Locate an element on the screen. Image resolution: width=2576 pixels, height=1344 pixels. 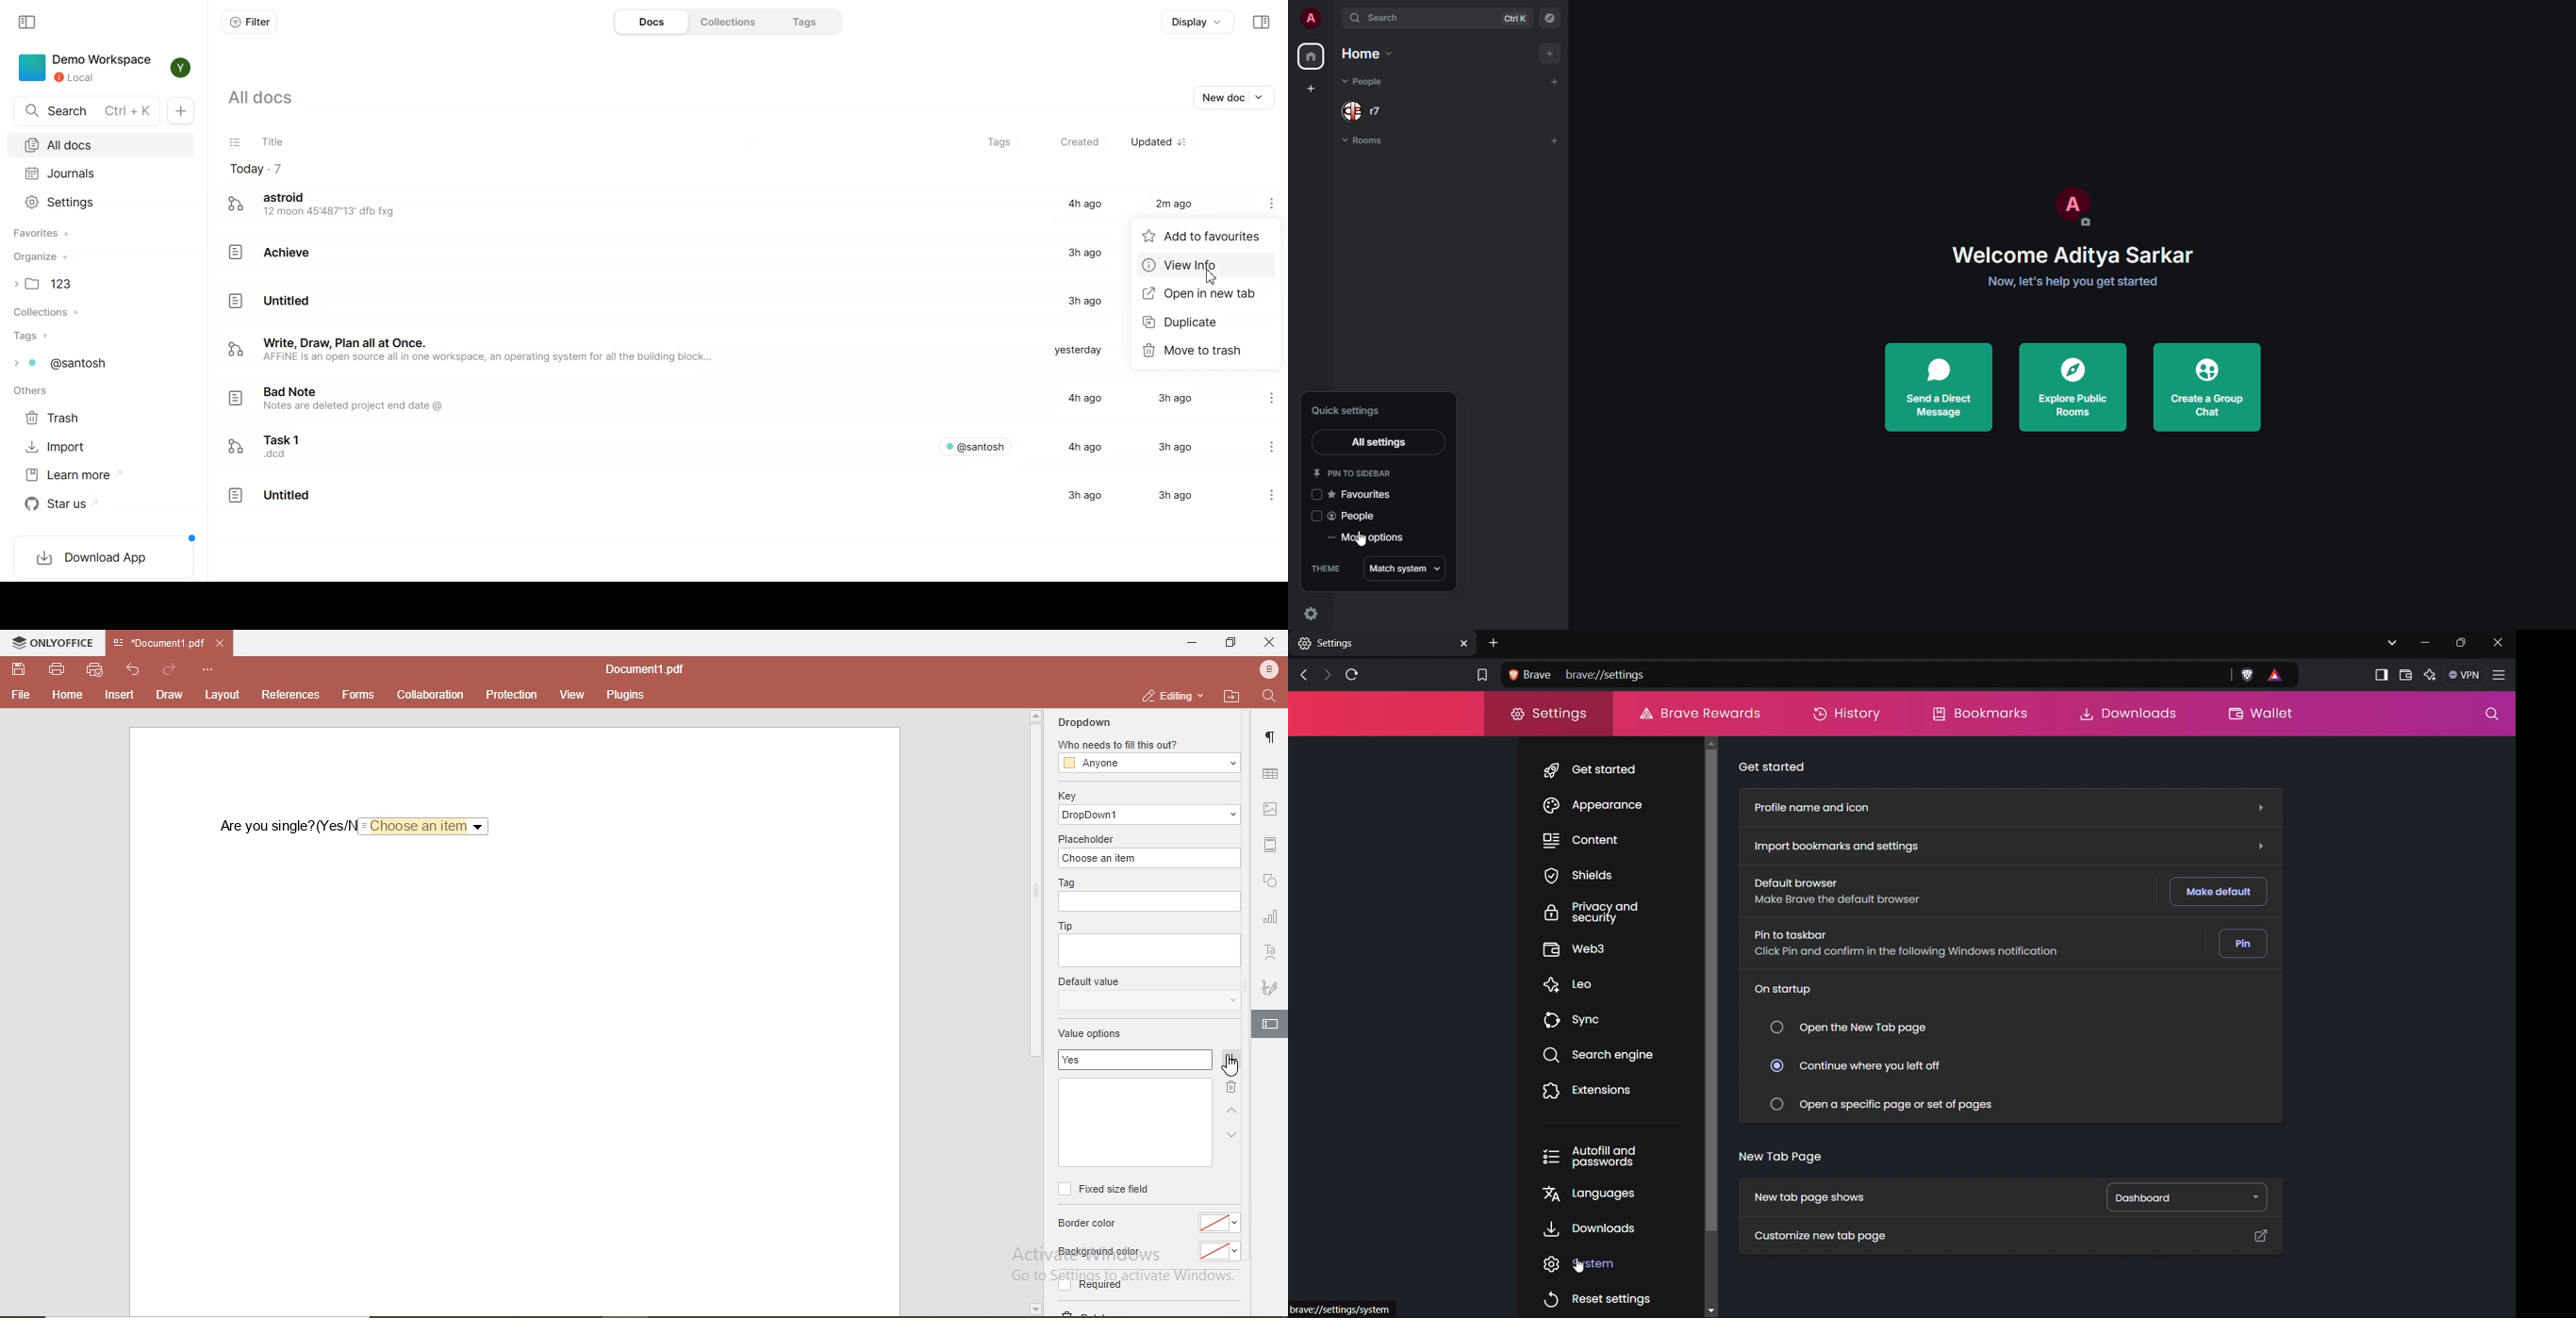
4h ago is located at coordinates (1085, 447).